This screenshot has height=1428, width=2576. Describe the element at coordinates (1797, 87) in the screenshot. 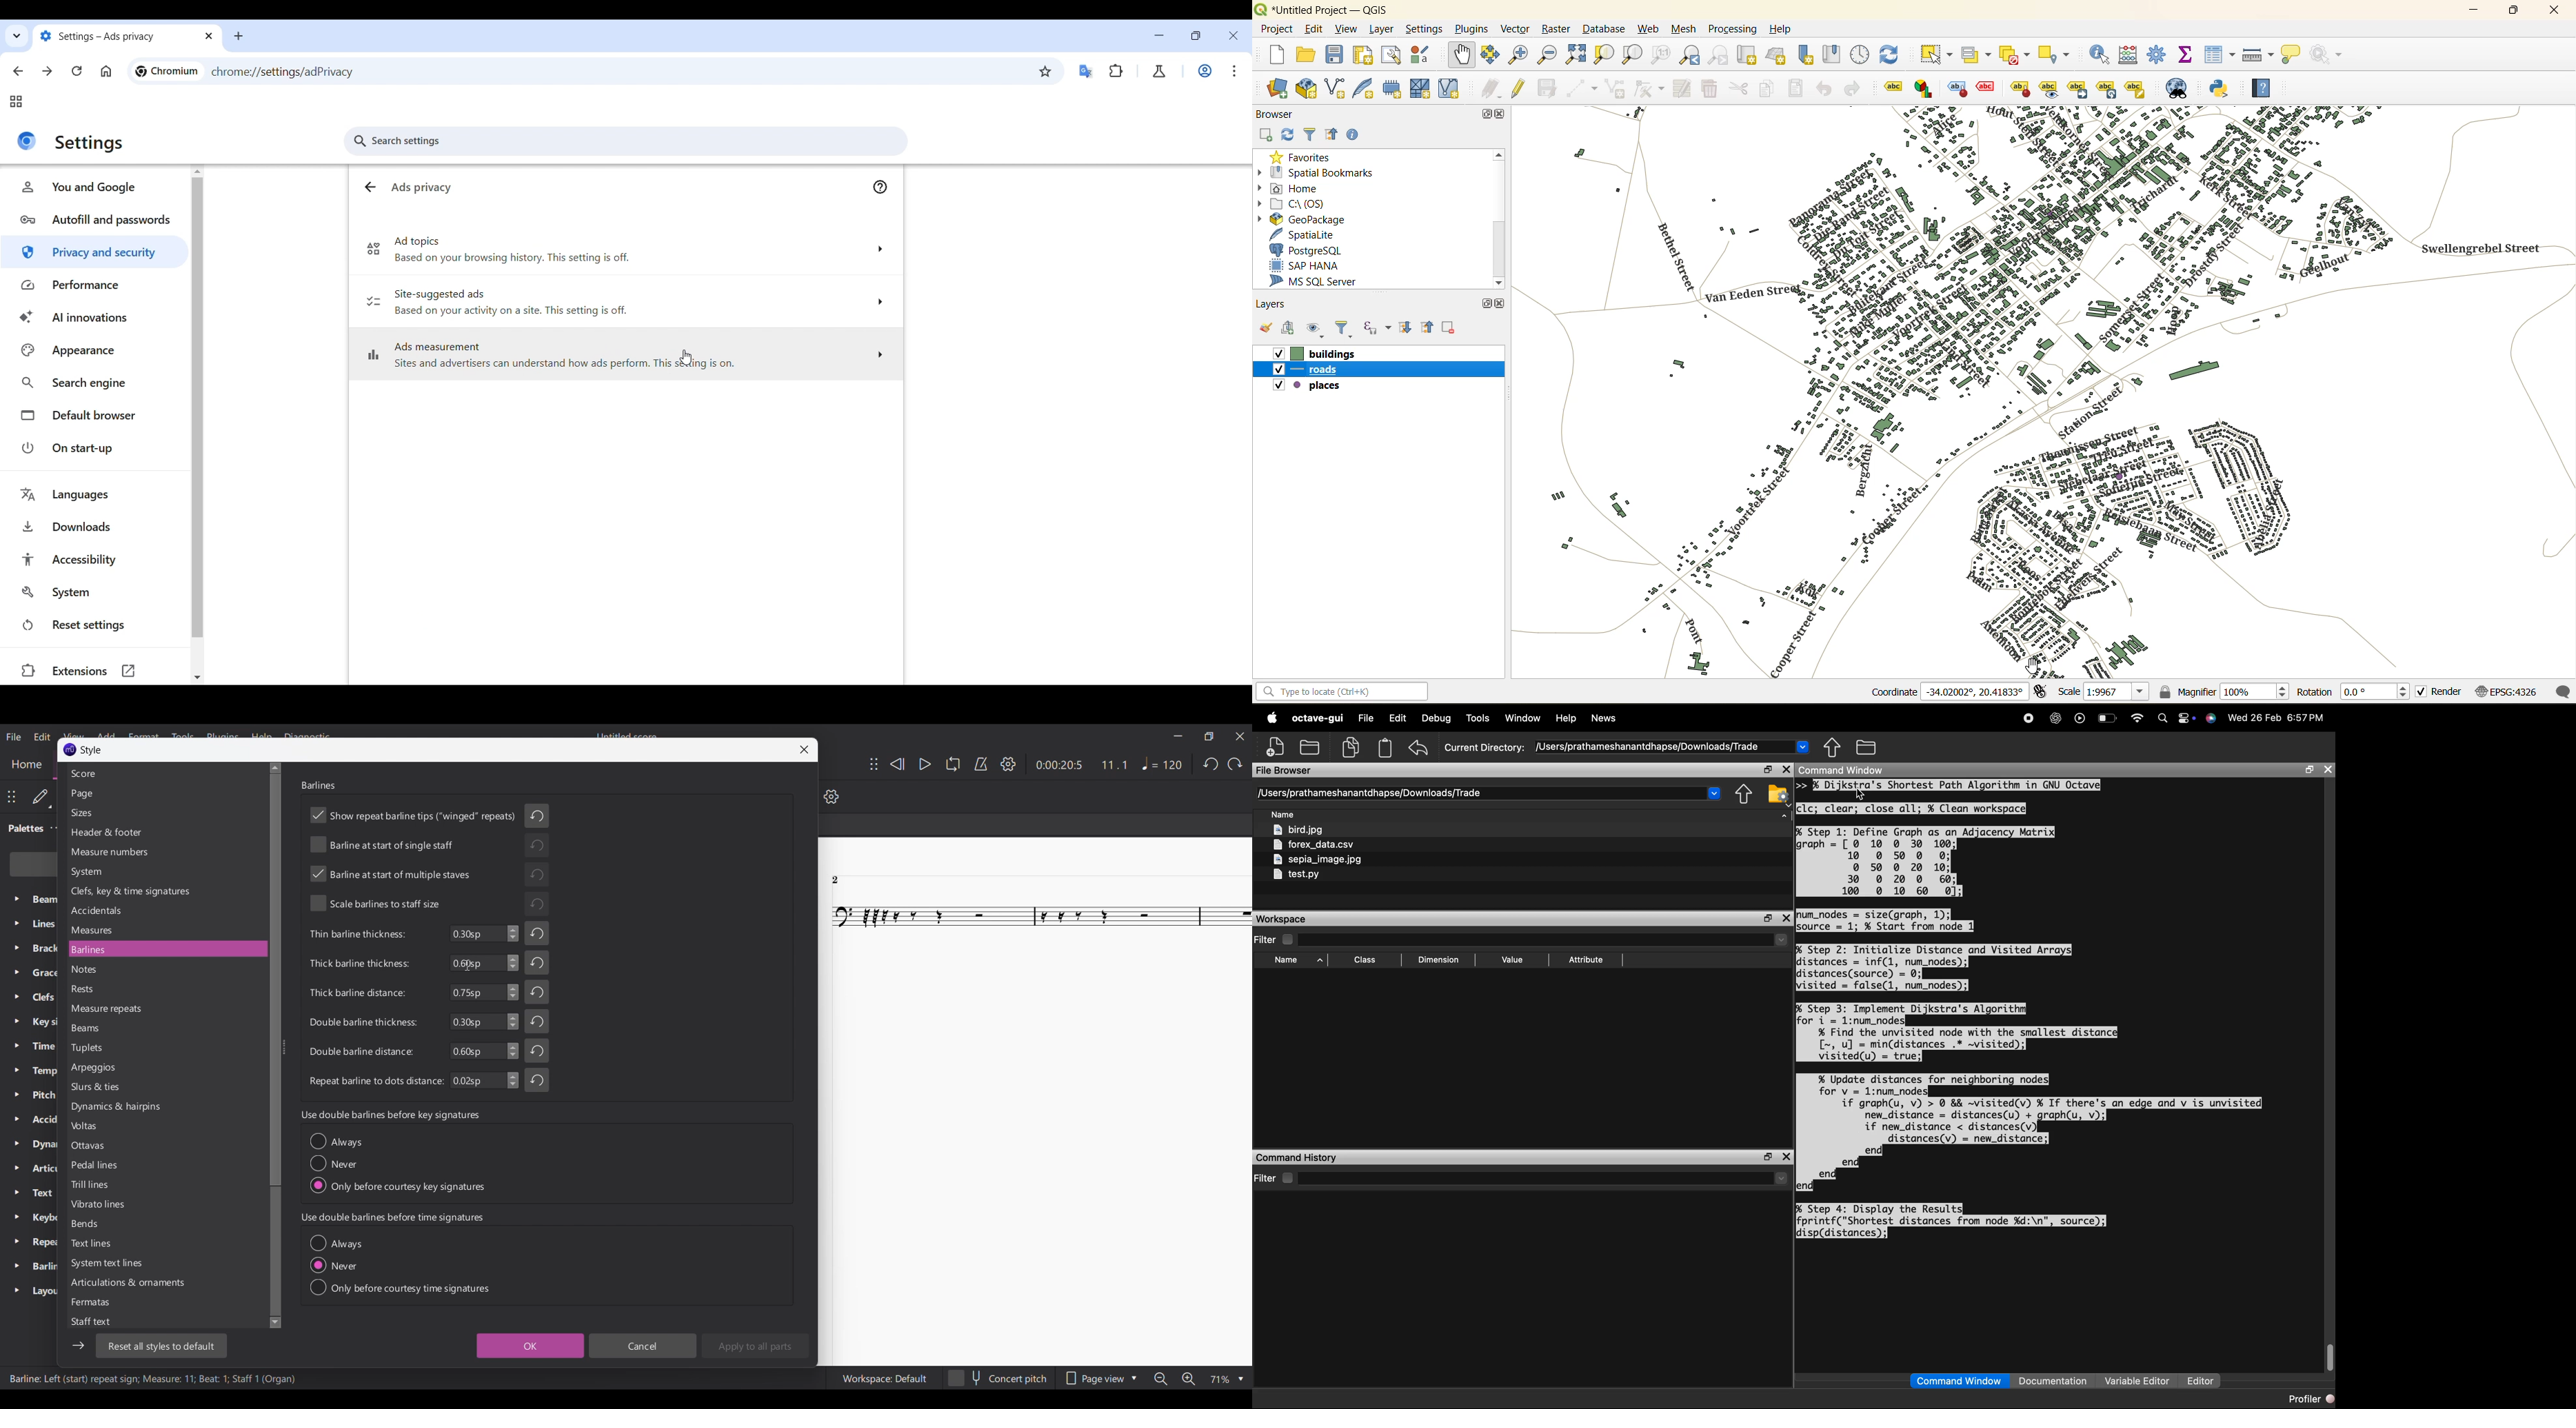

I see `paste` at that location.